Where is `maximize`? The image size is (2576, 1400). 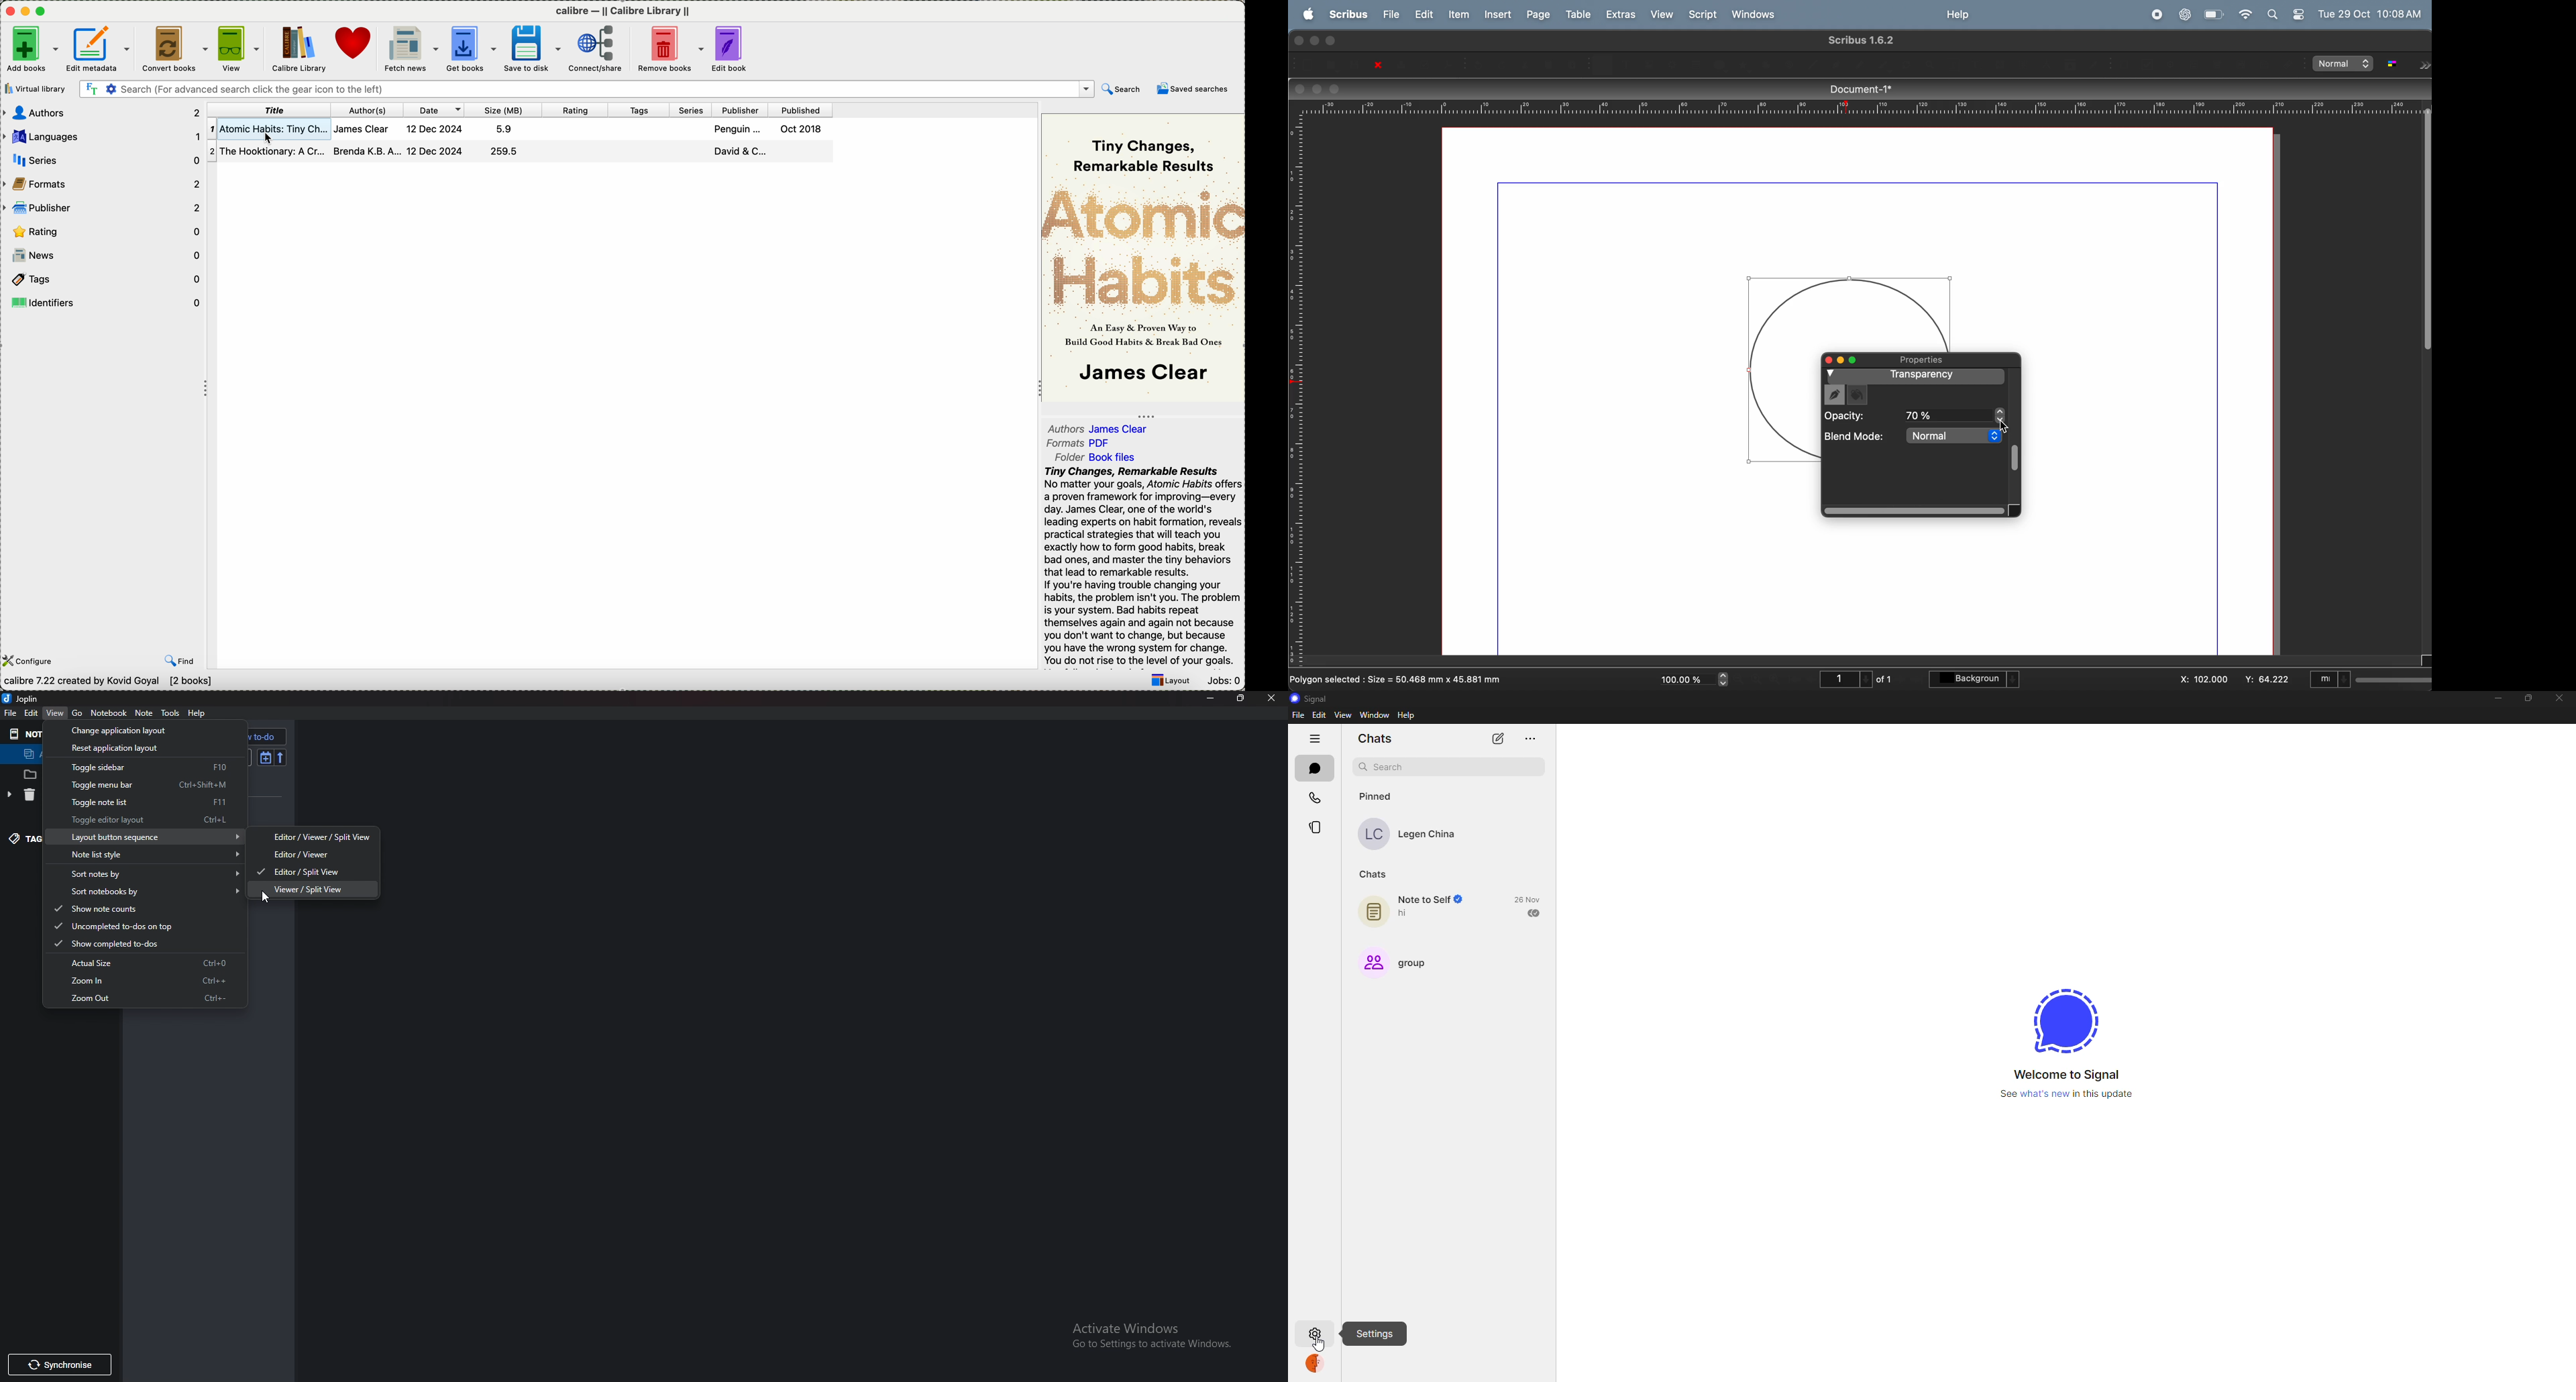 maximize is located at coordinates (43, 11).